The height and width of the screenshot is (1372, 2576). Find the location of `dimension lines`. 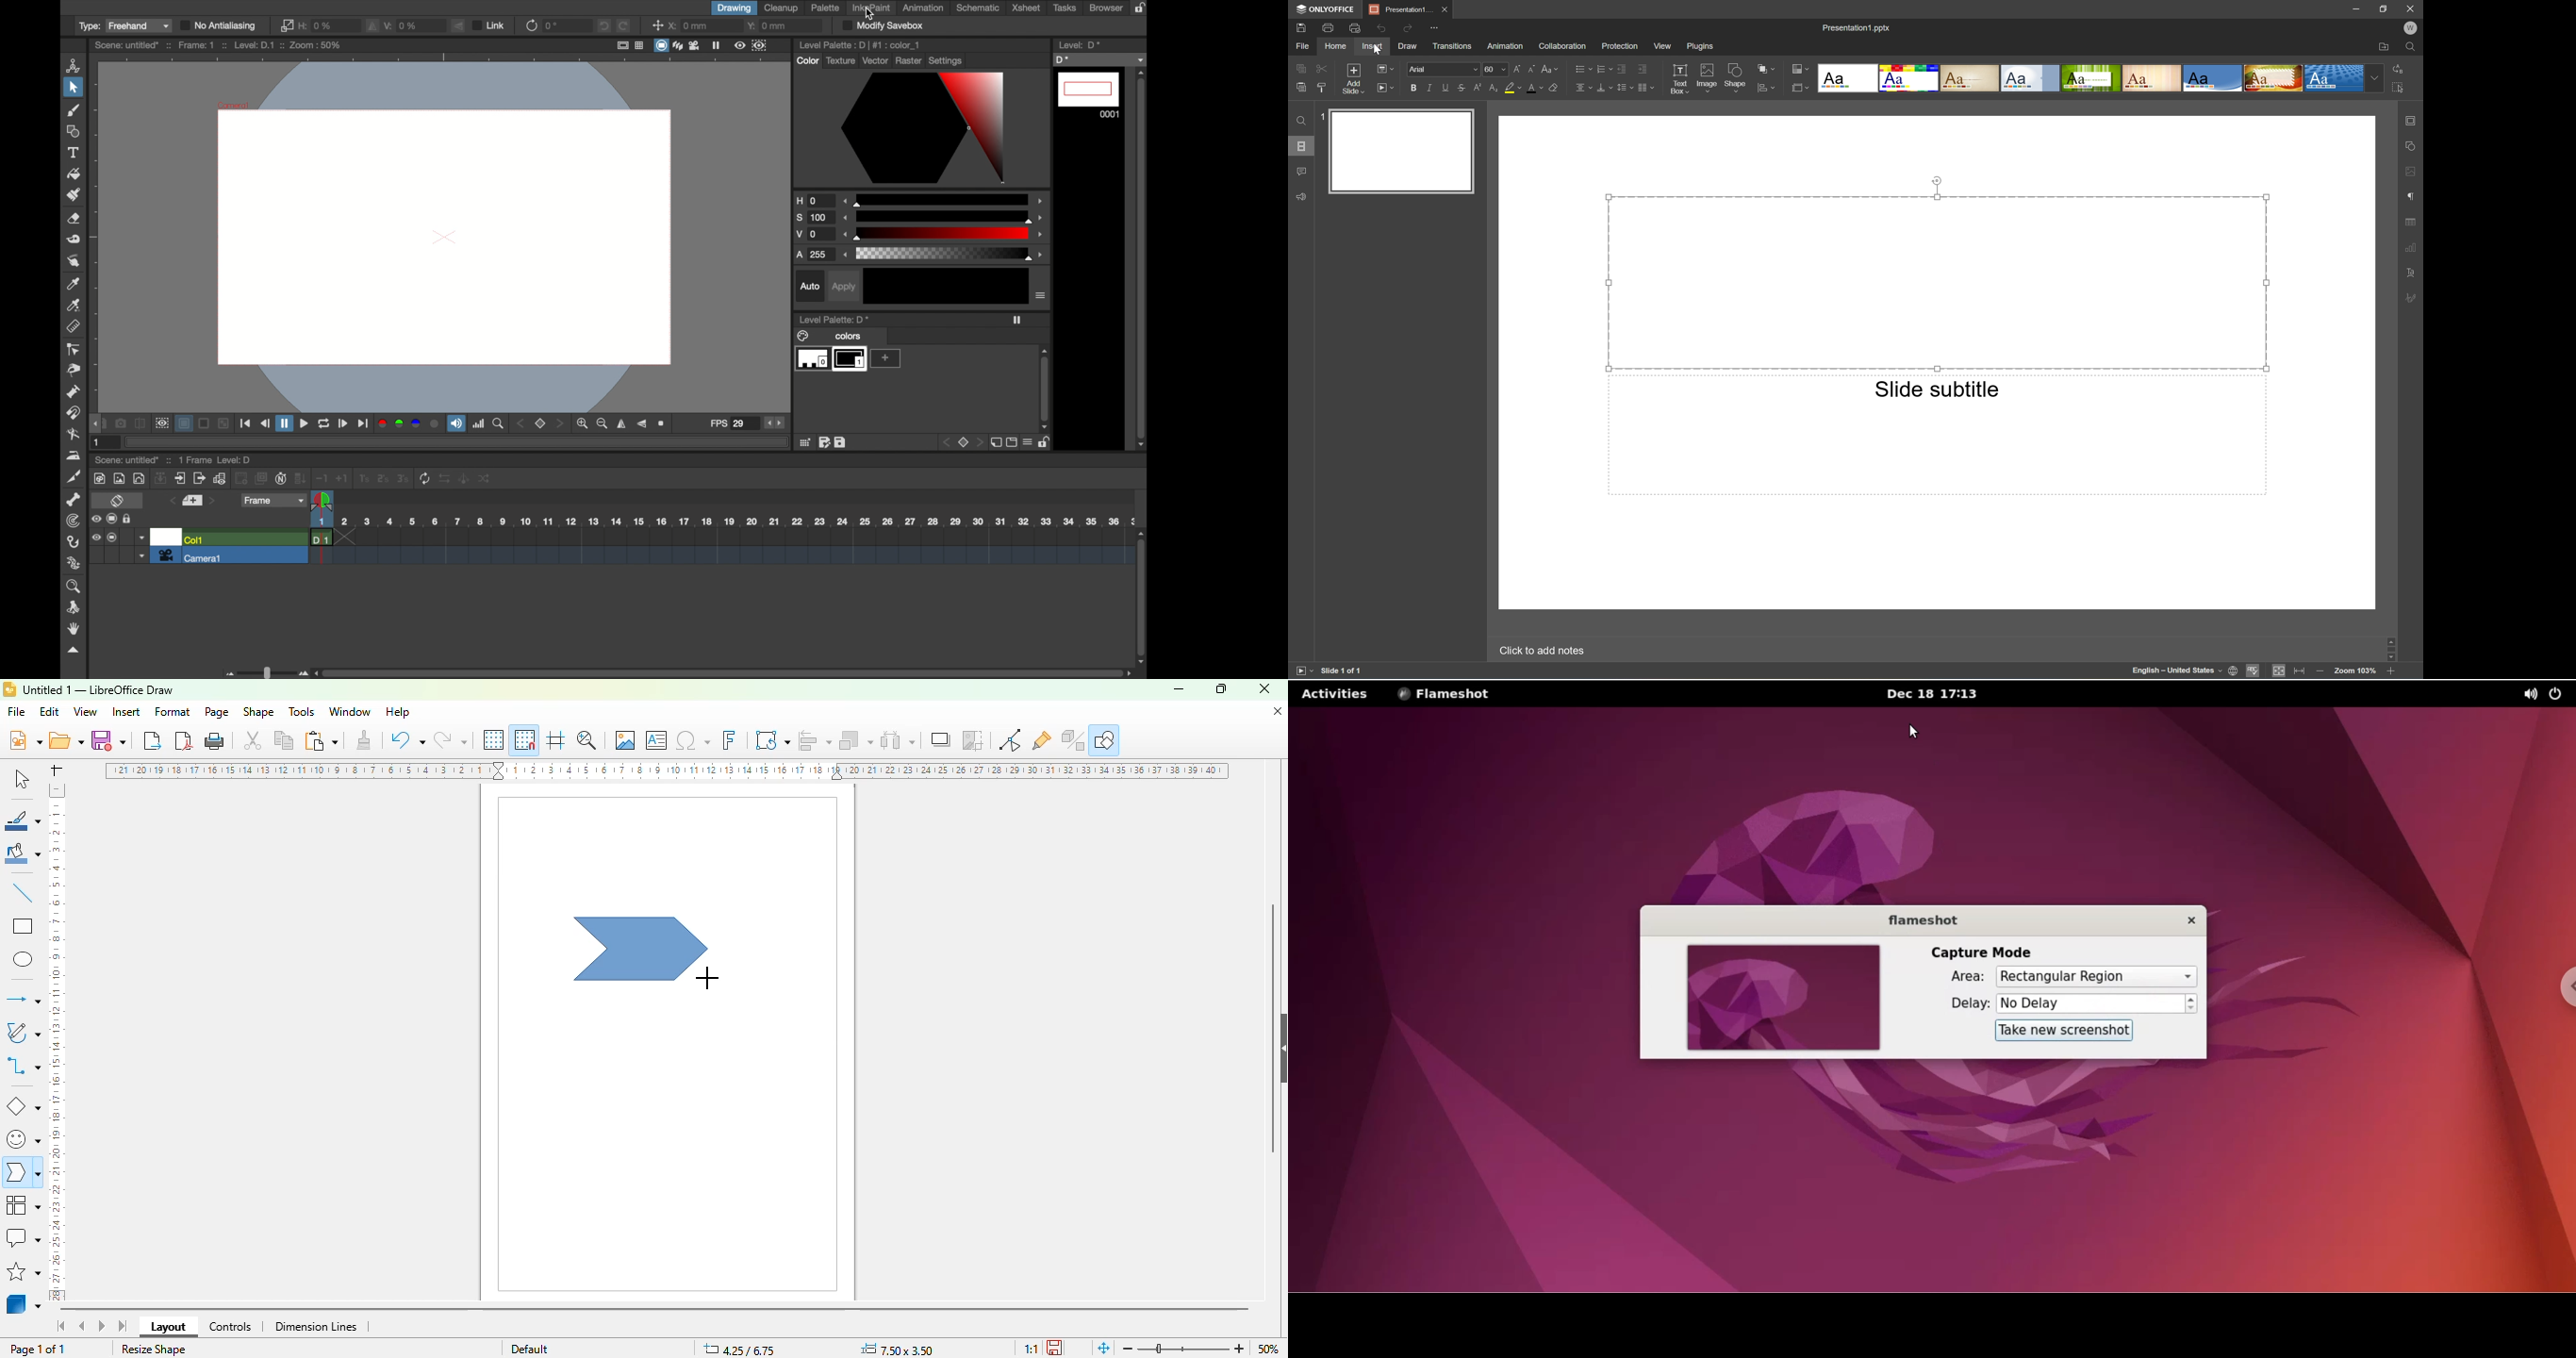

dimension lines is located at coordinates (315, 1327).